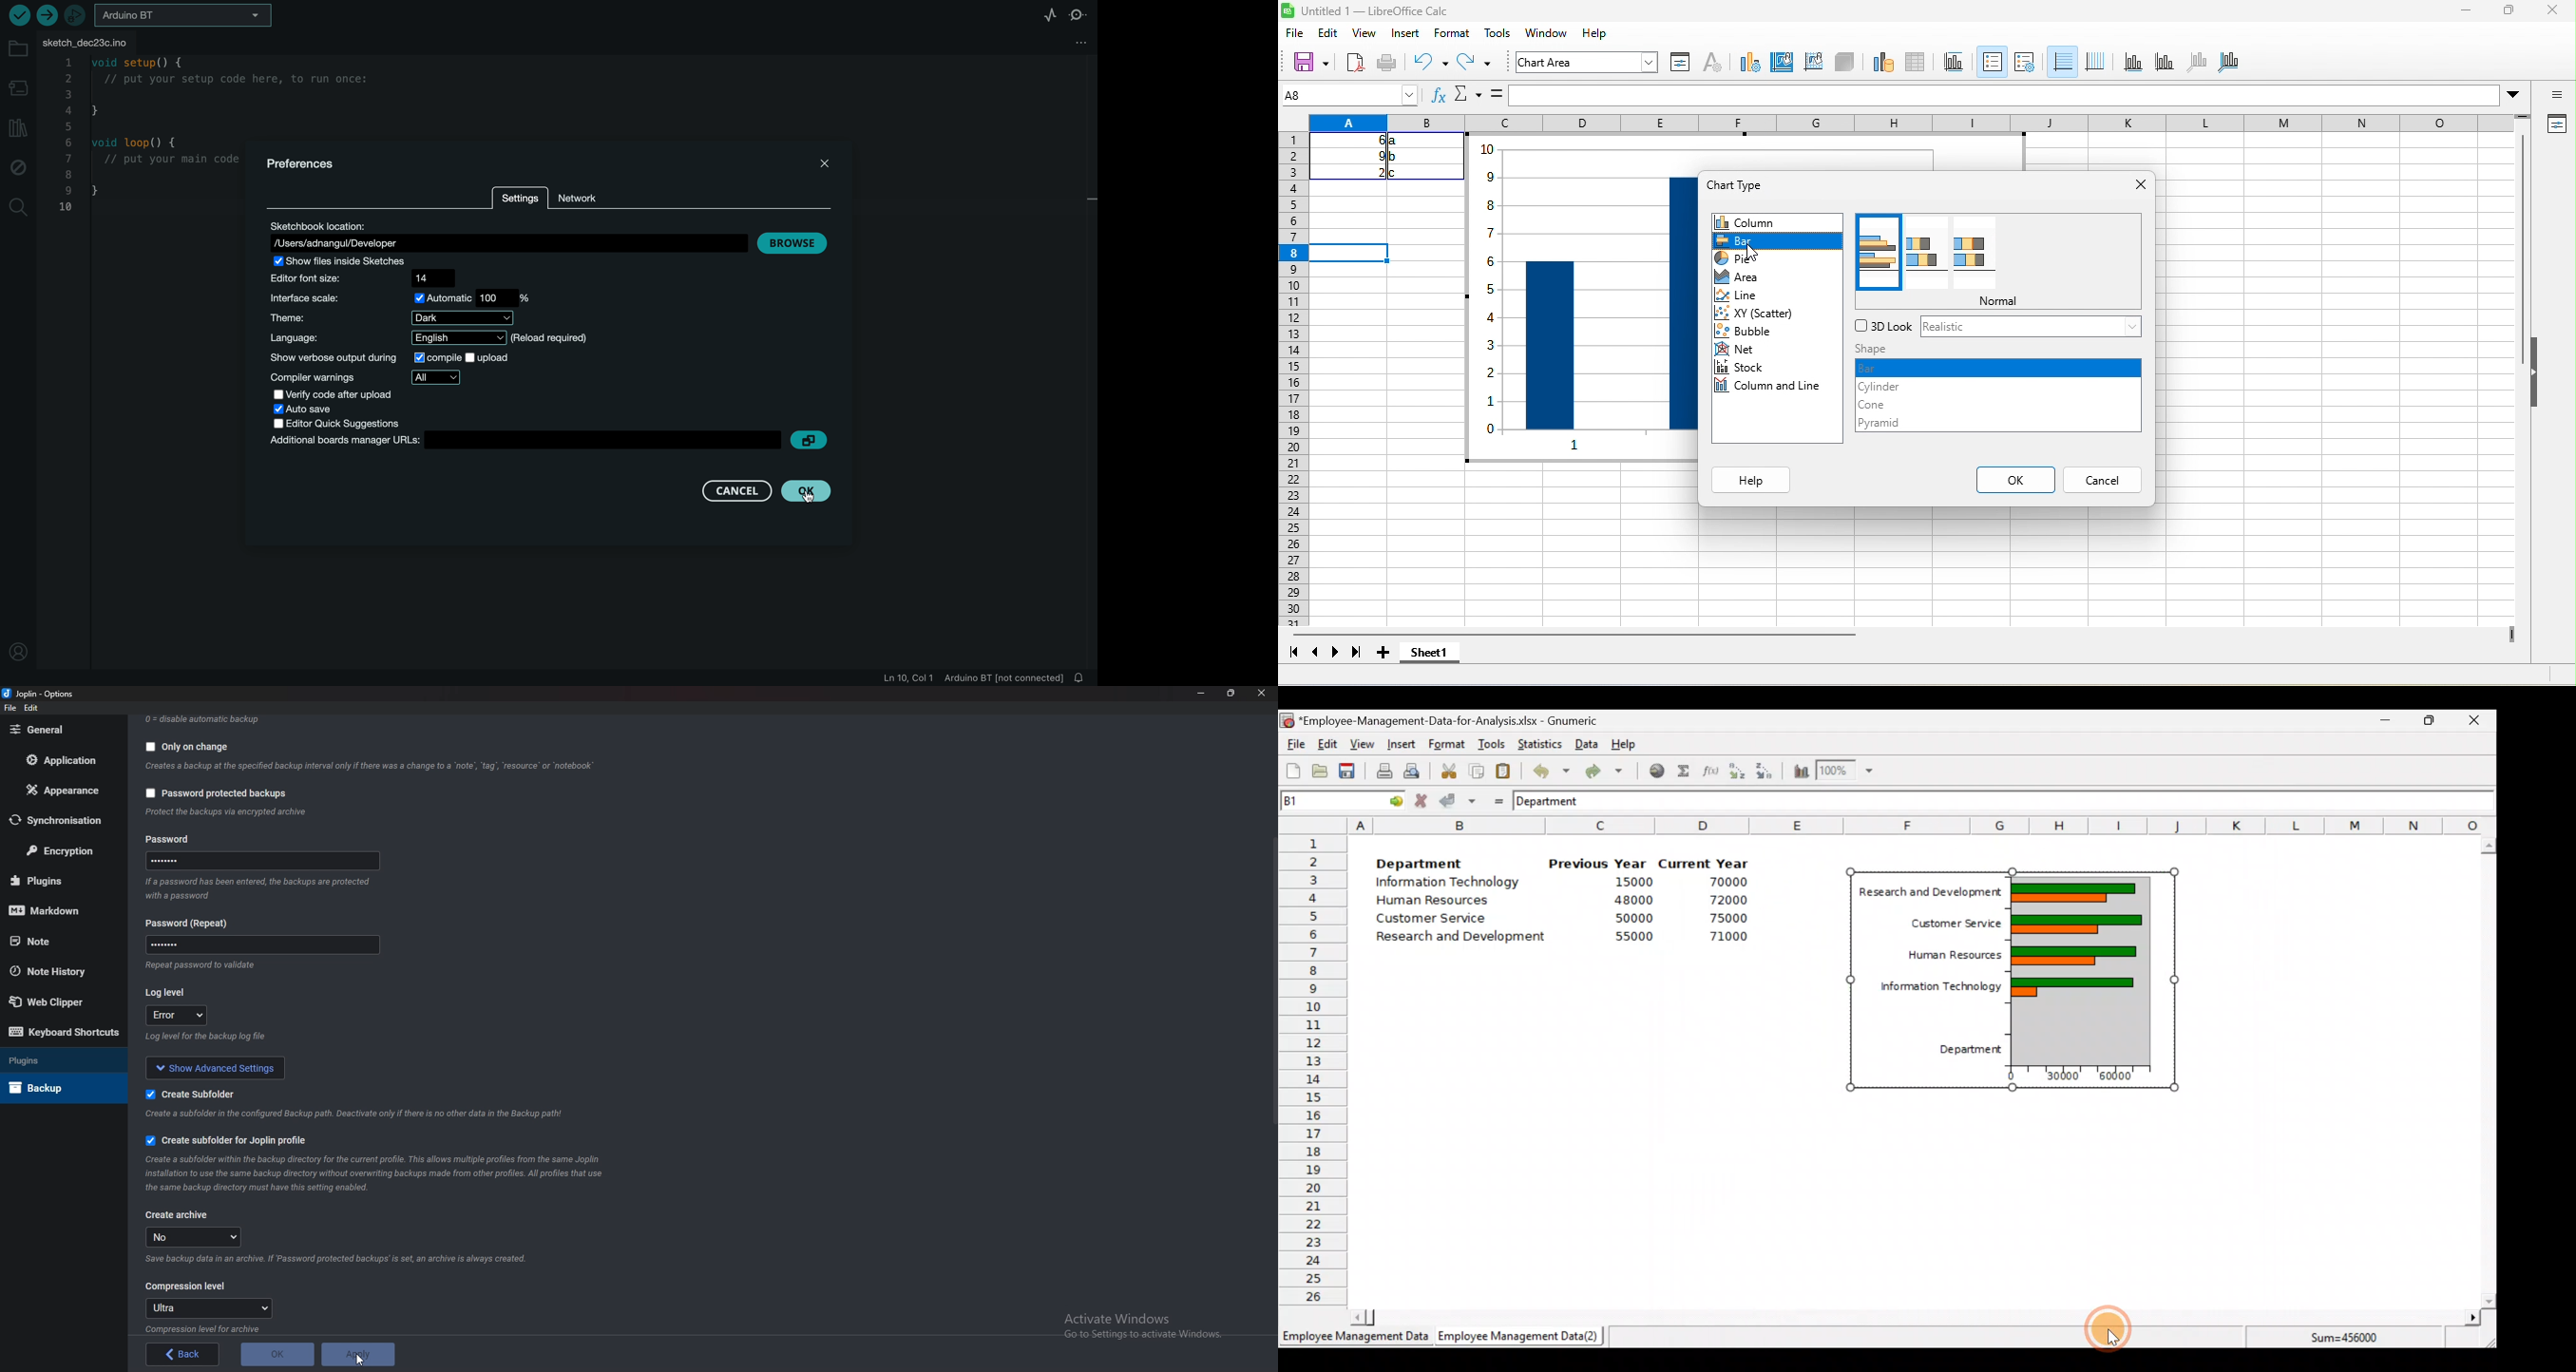 This screenshot has width=2576, height=1372. What do you see at coordinates (360, 1361) in the screenshot?
I see `Cursor` at bounding box center [360, 1361].